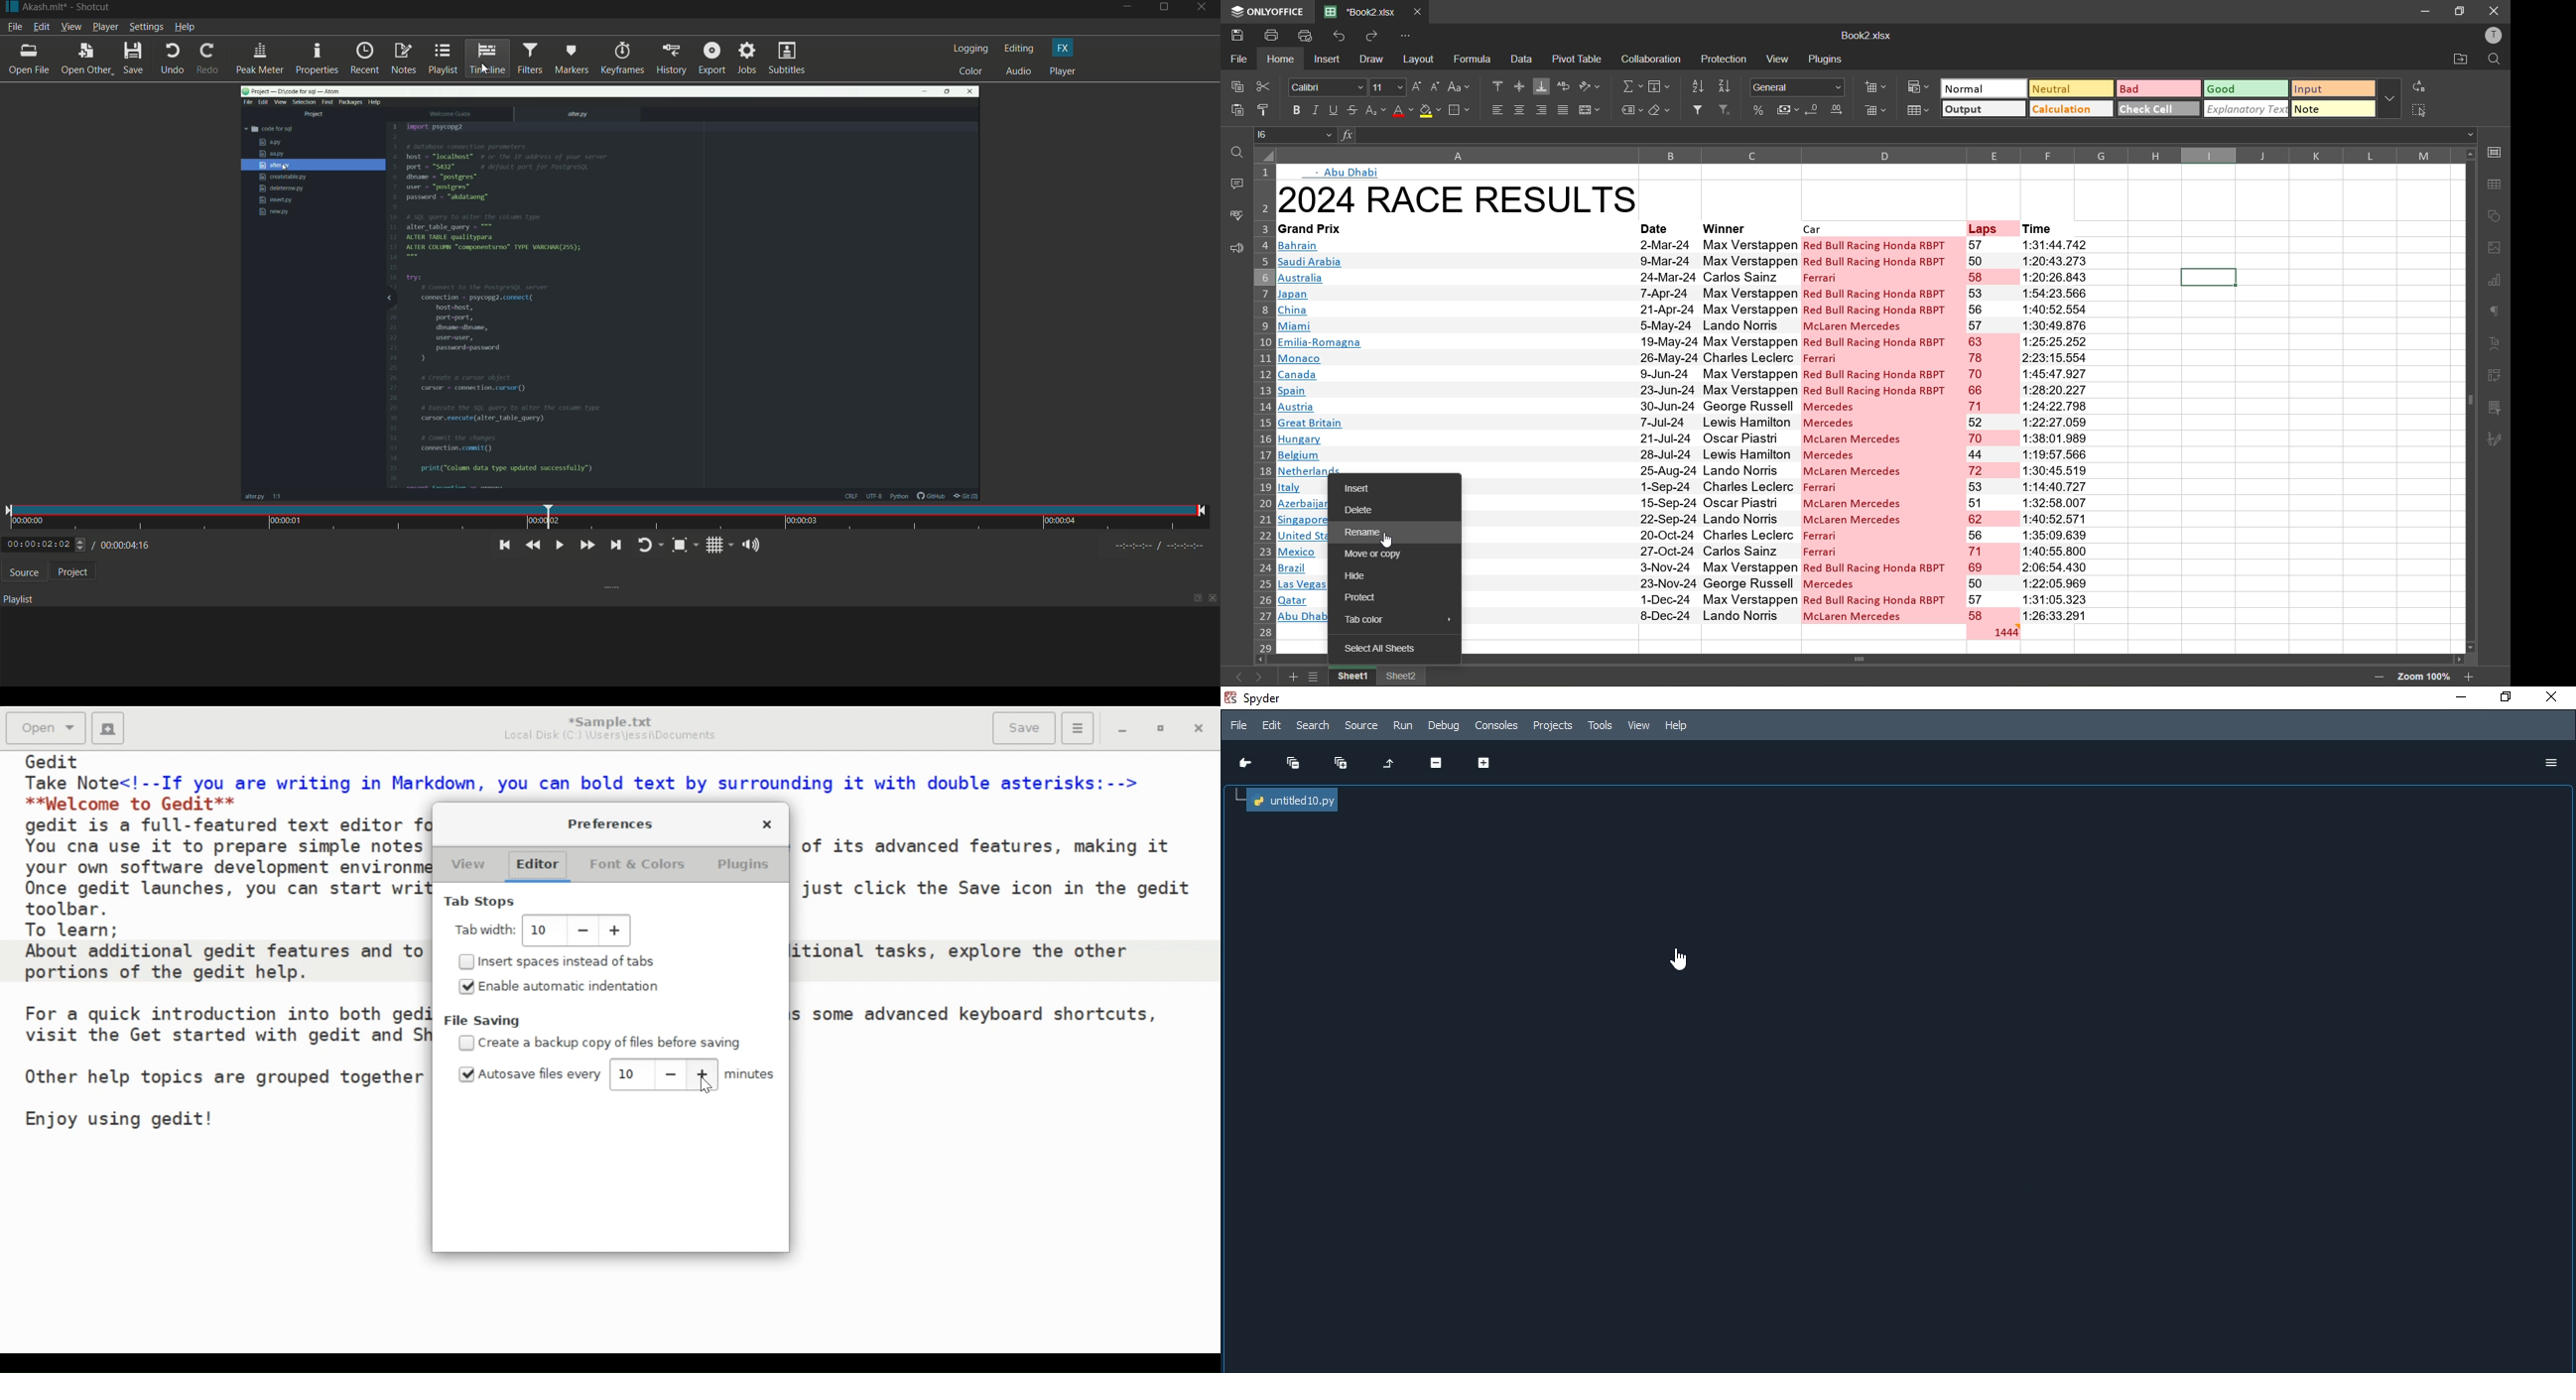  What do you see at coordinates (1639, 724) in the screenshot?
I see `View` at bounding box center [1639, 724].